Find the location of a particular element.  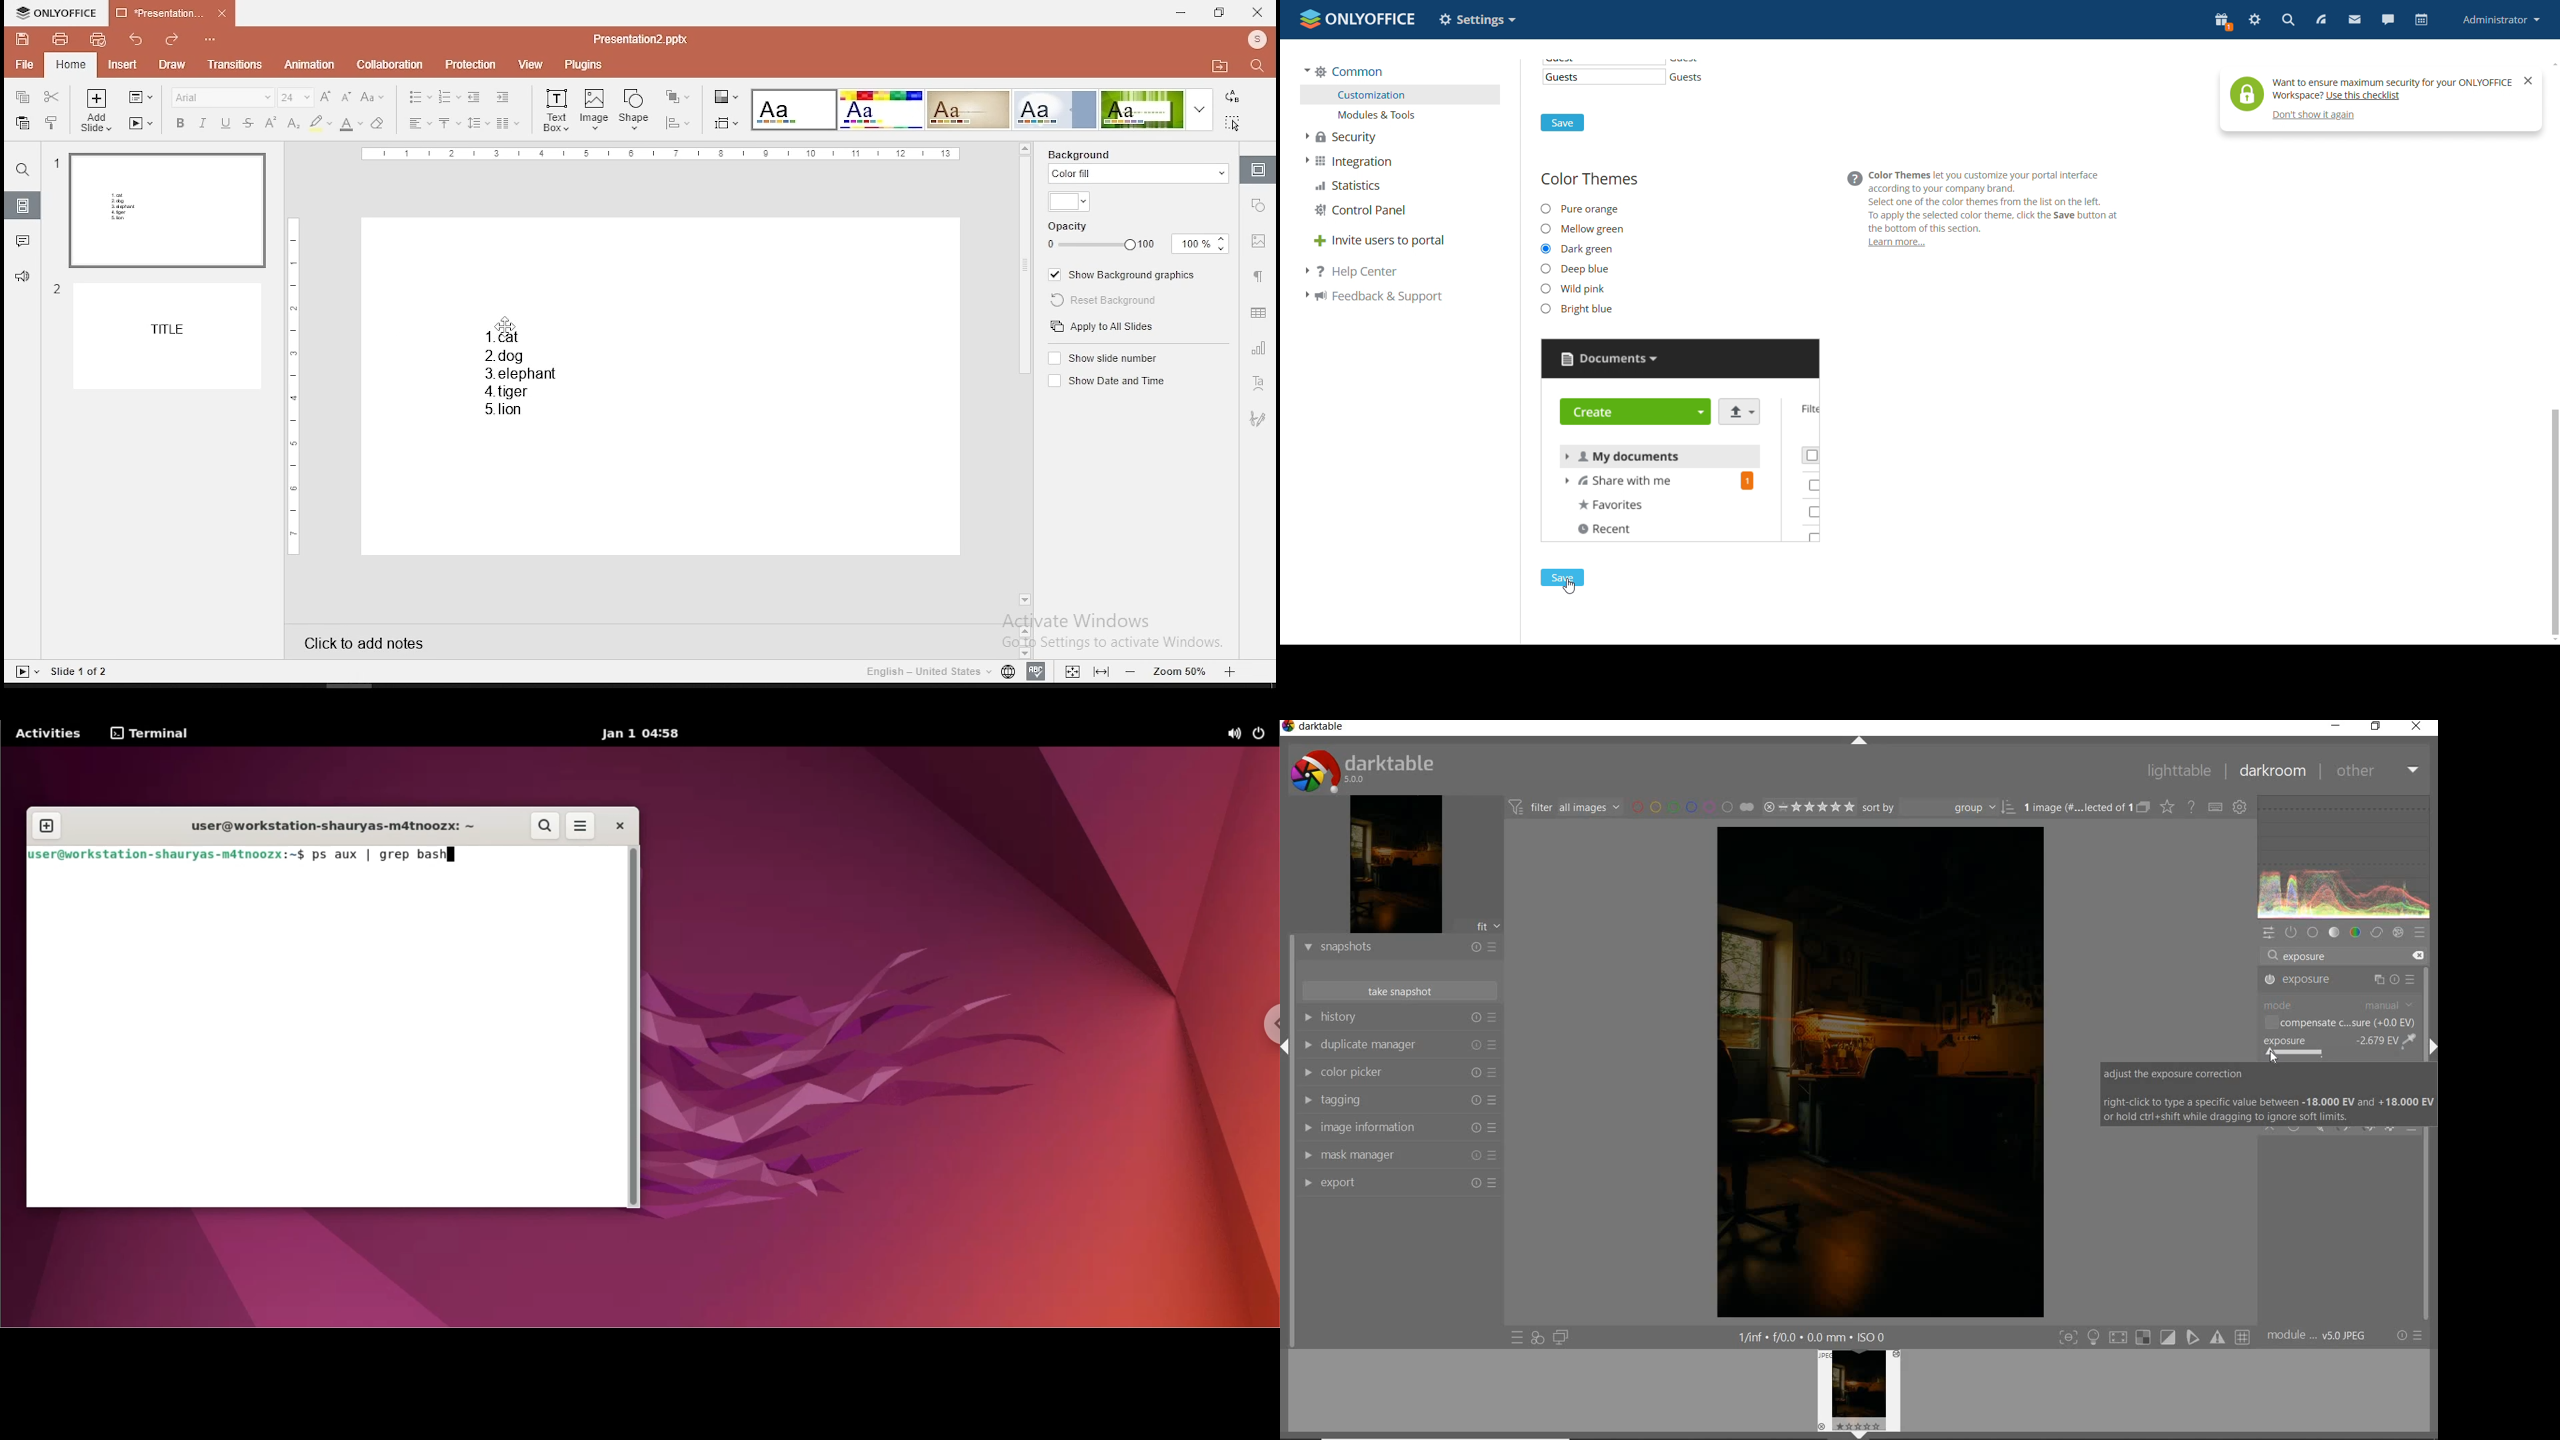

 exposure blend mode for subtle lighting effects added is located at coordinates (1881, 1072).